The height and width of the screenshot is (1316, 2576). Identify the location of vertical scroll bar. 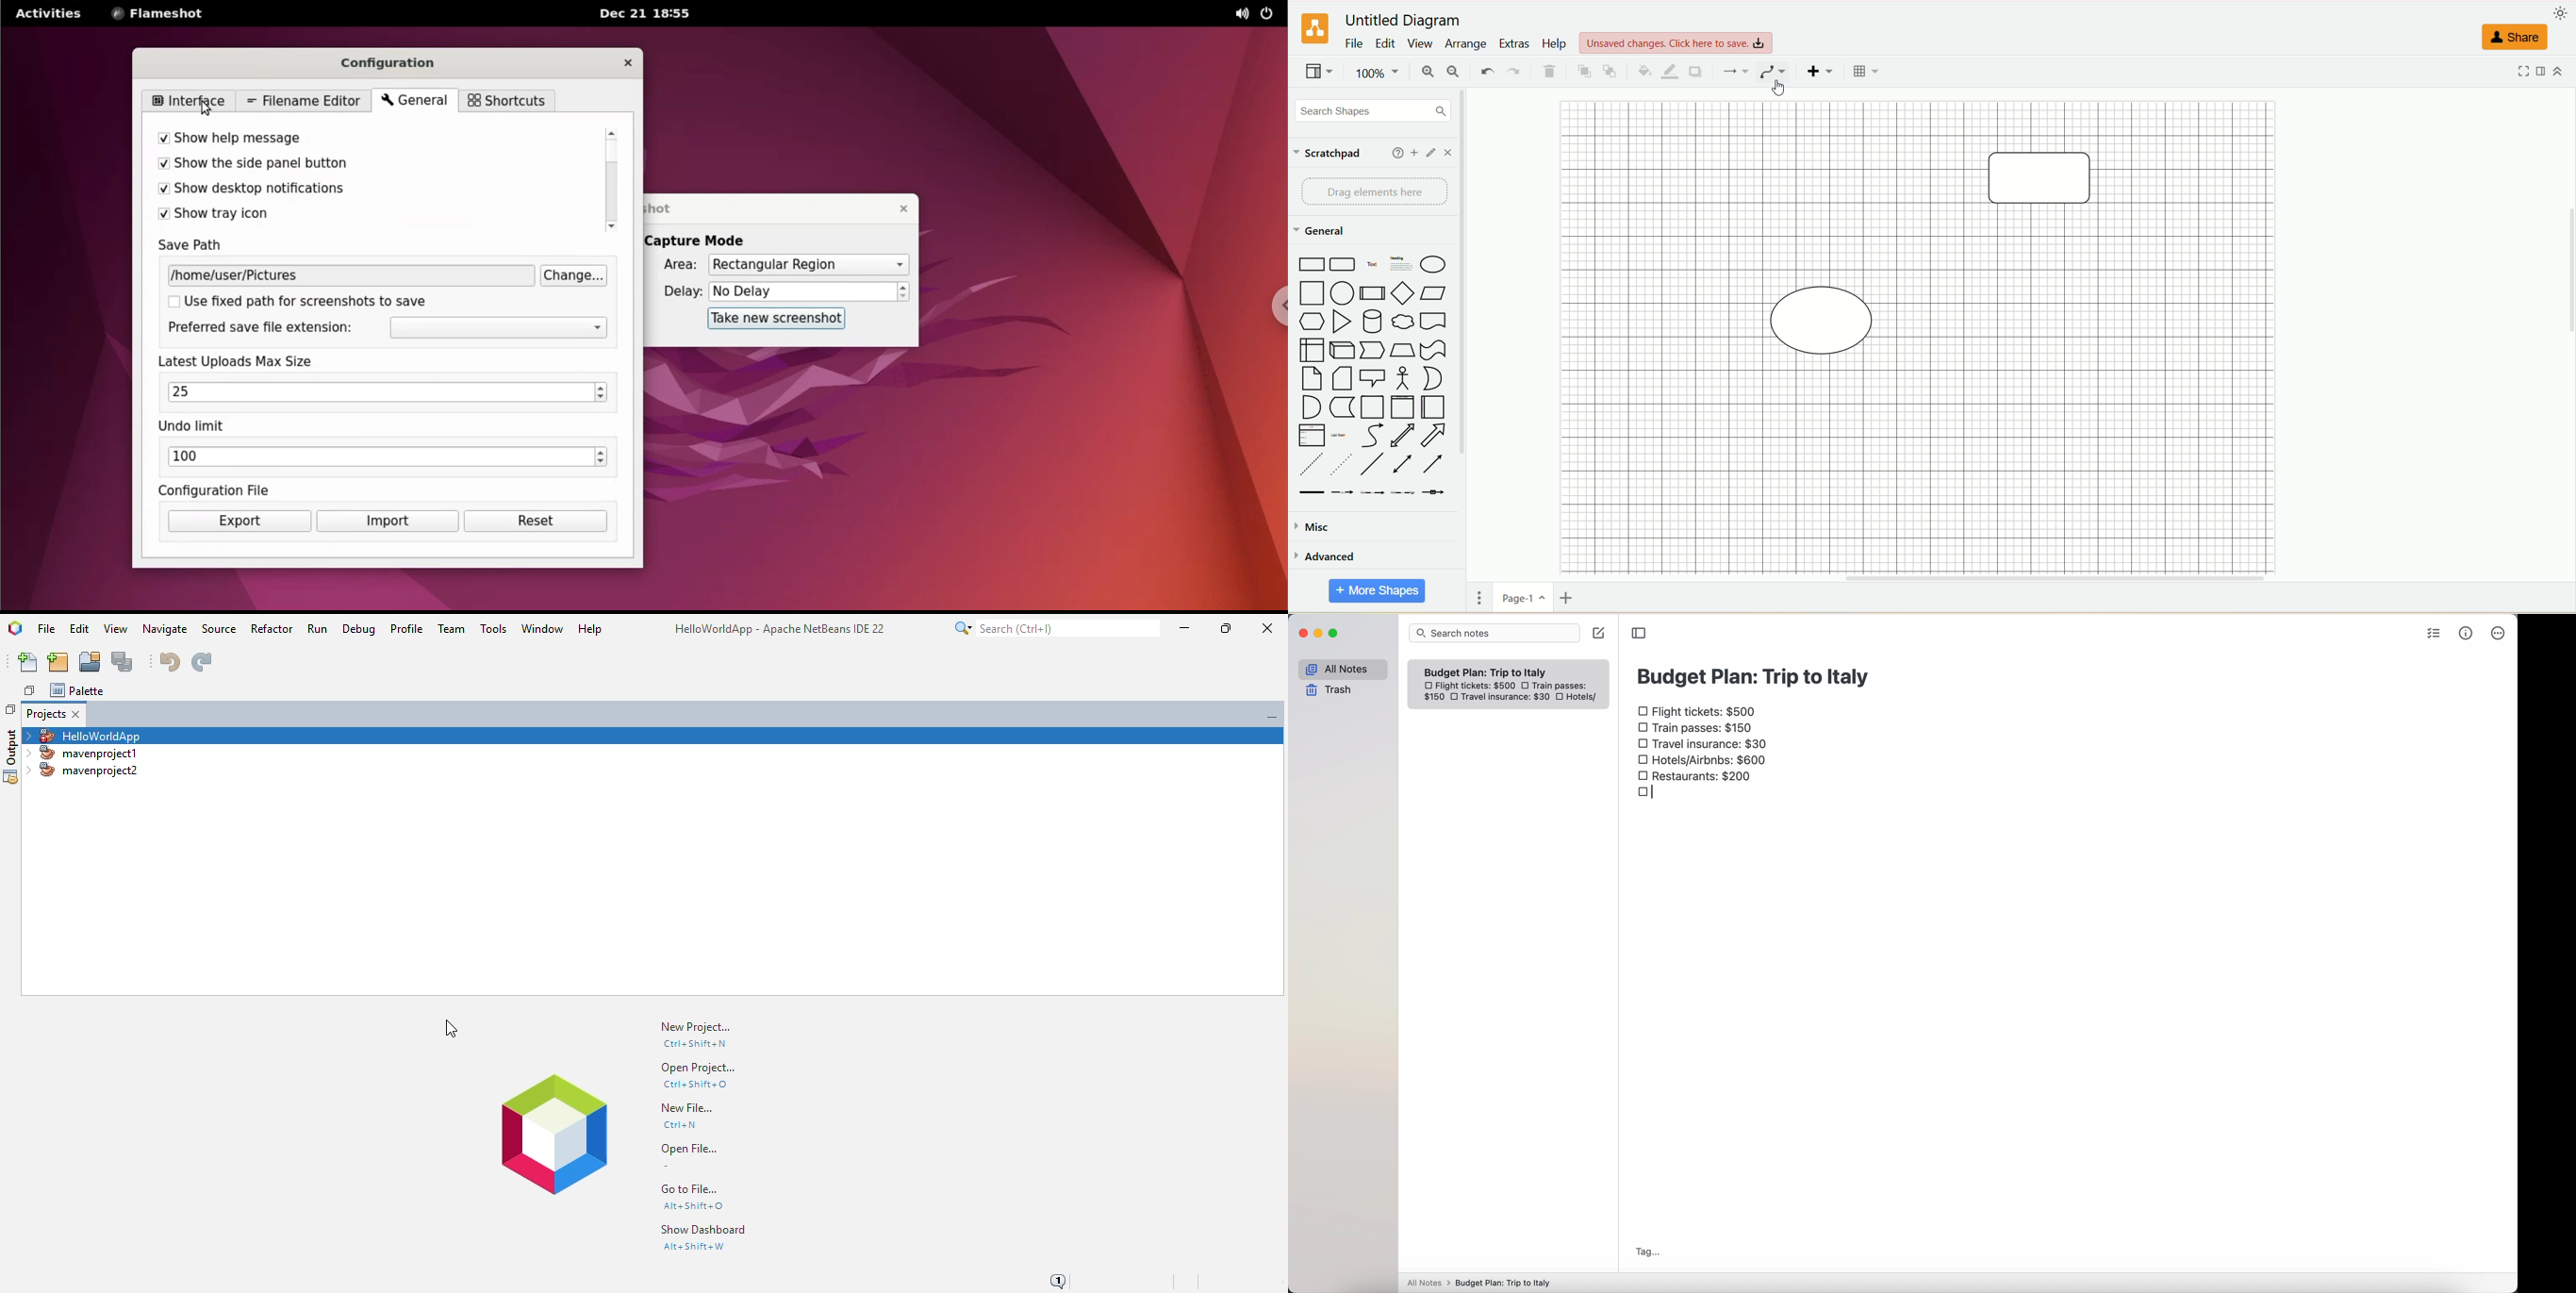
(1468, 328).